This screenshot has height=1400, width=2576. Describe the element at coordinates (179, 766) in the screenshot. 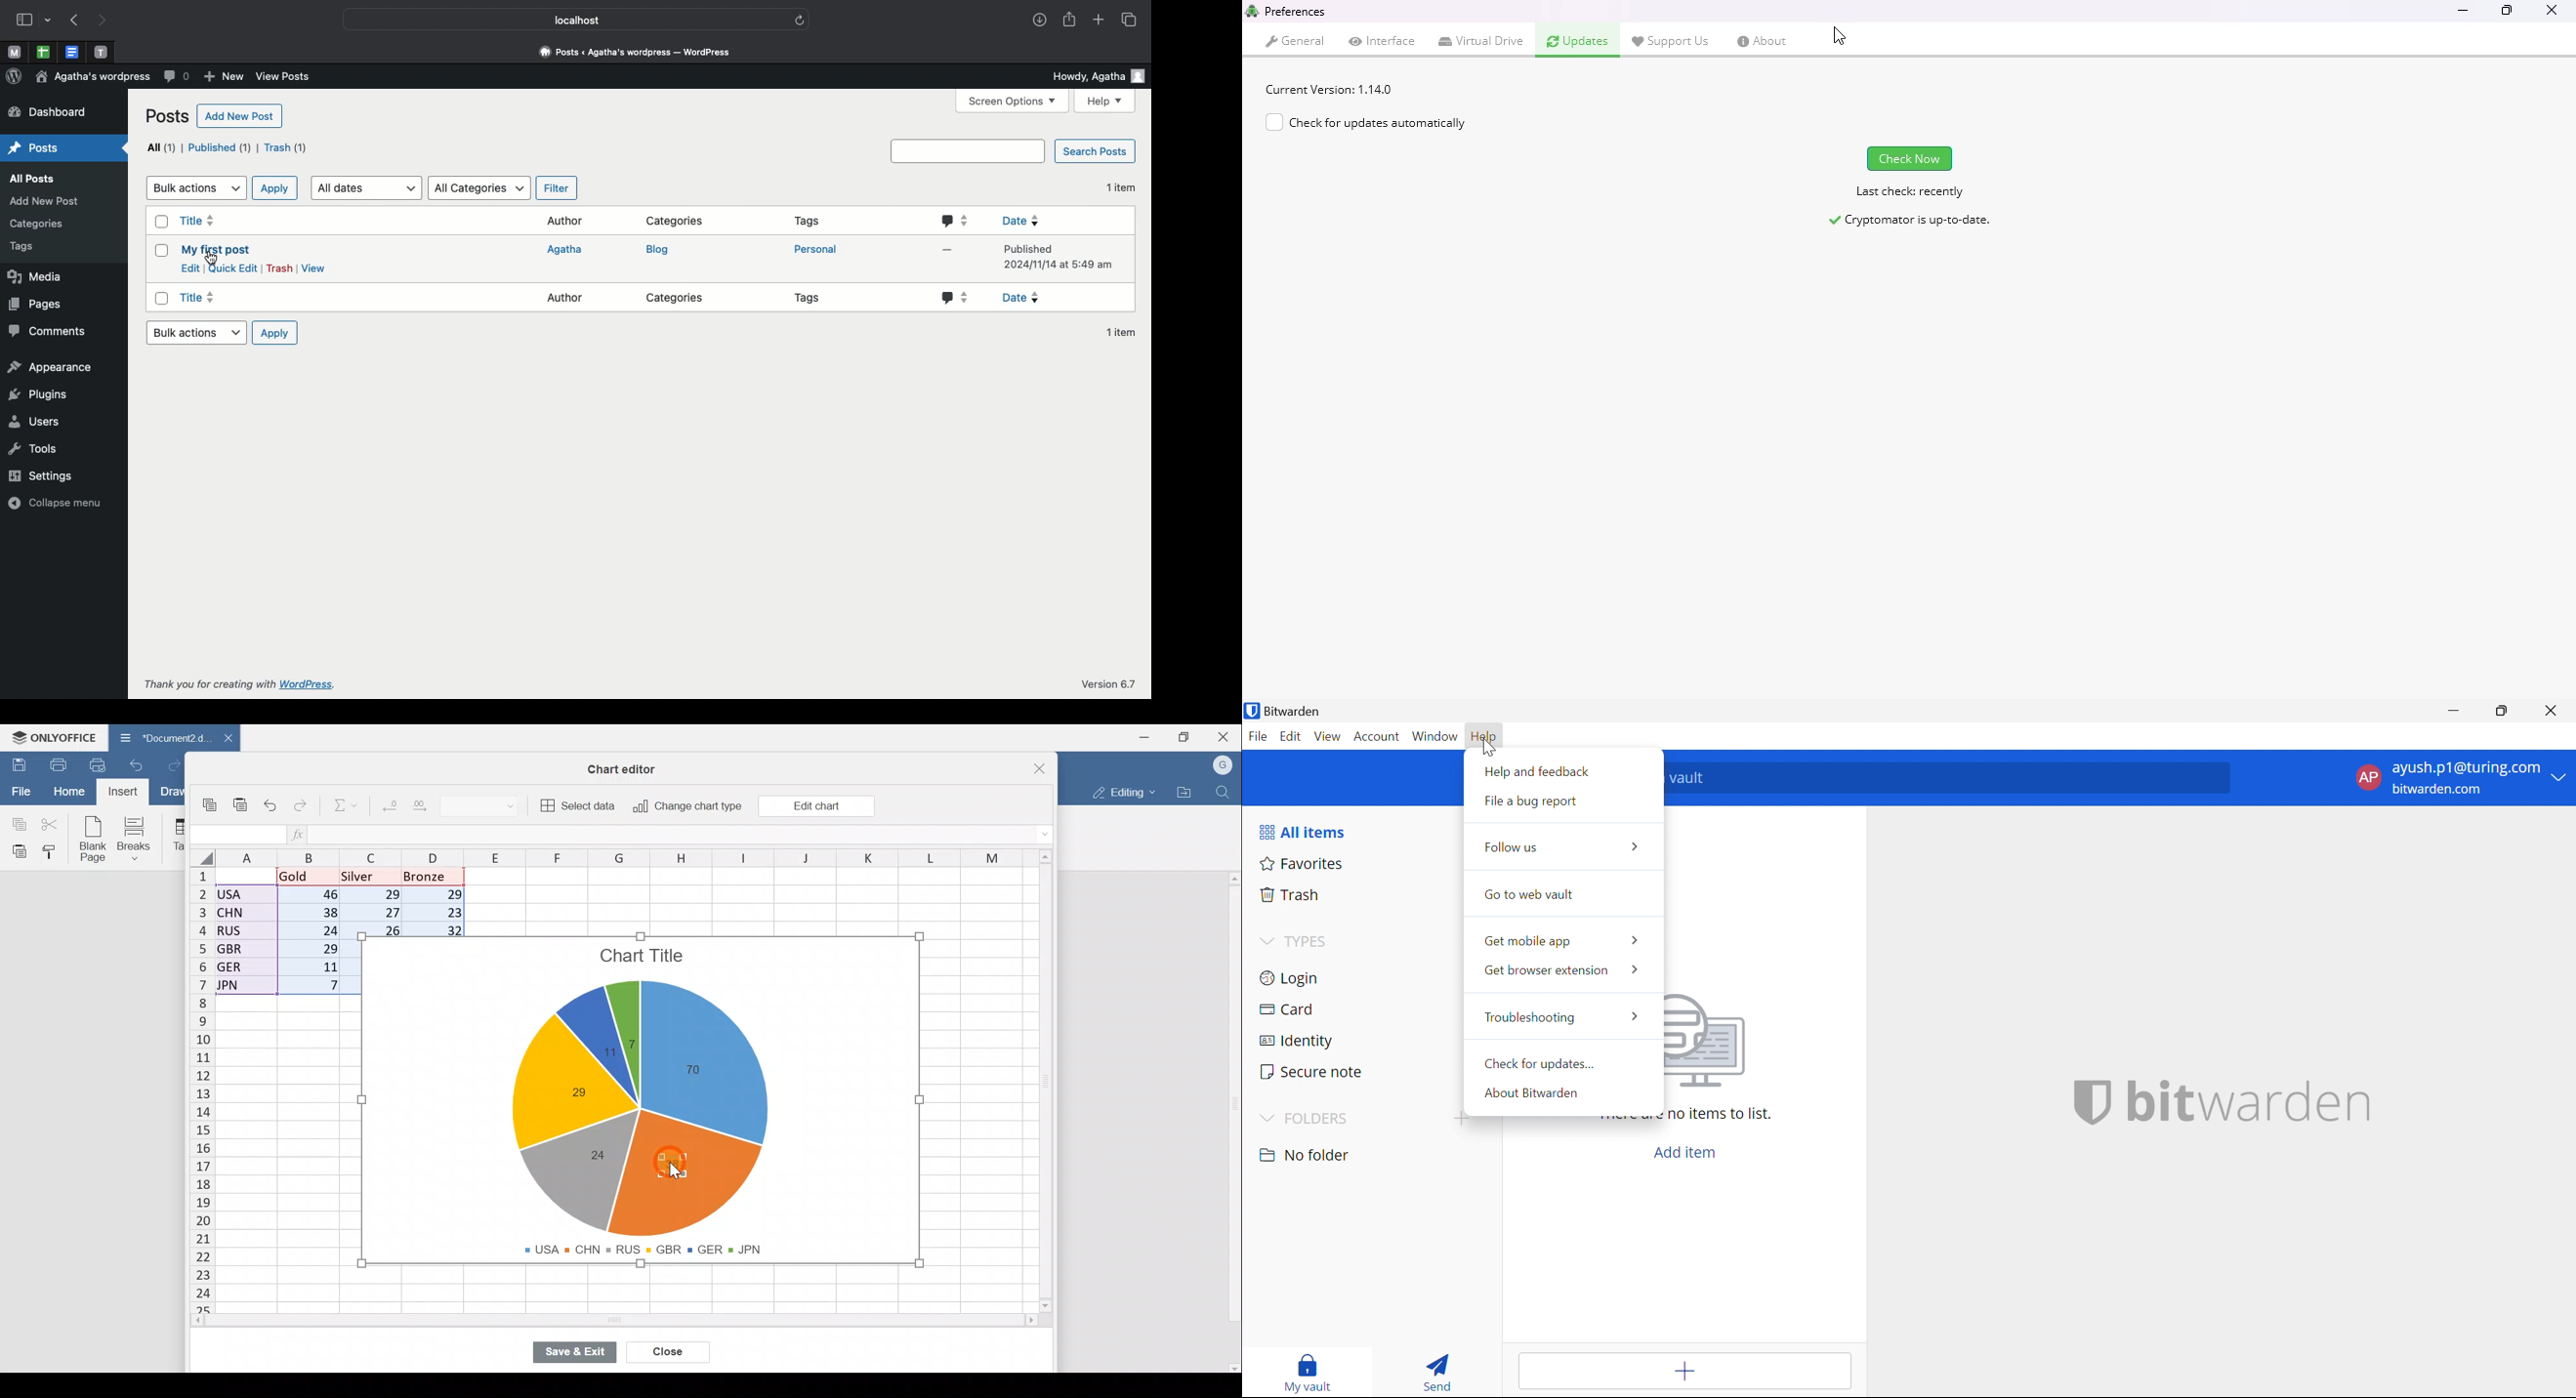

I see `Redo` at that location.